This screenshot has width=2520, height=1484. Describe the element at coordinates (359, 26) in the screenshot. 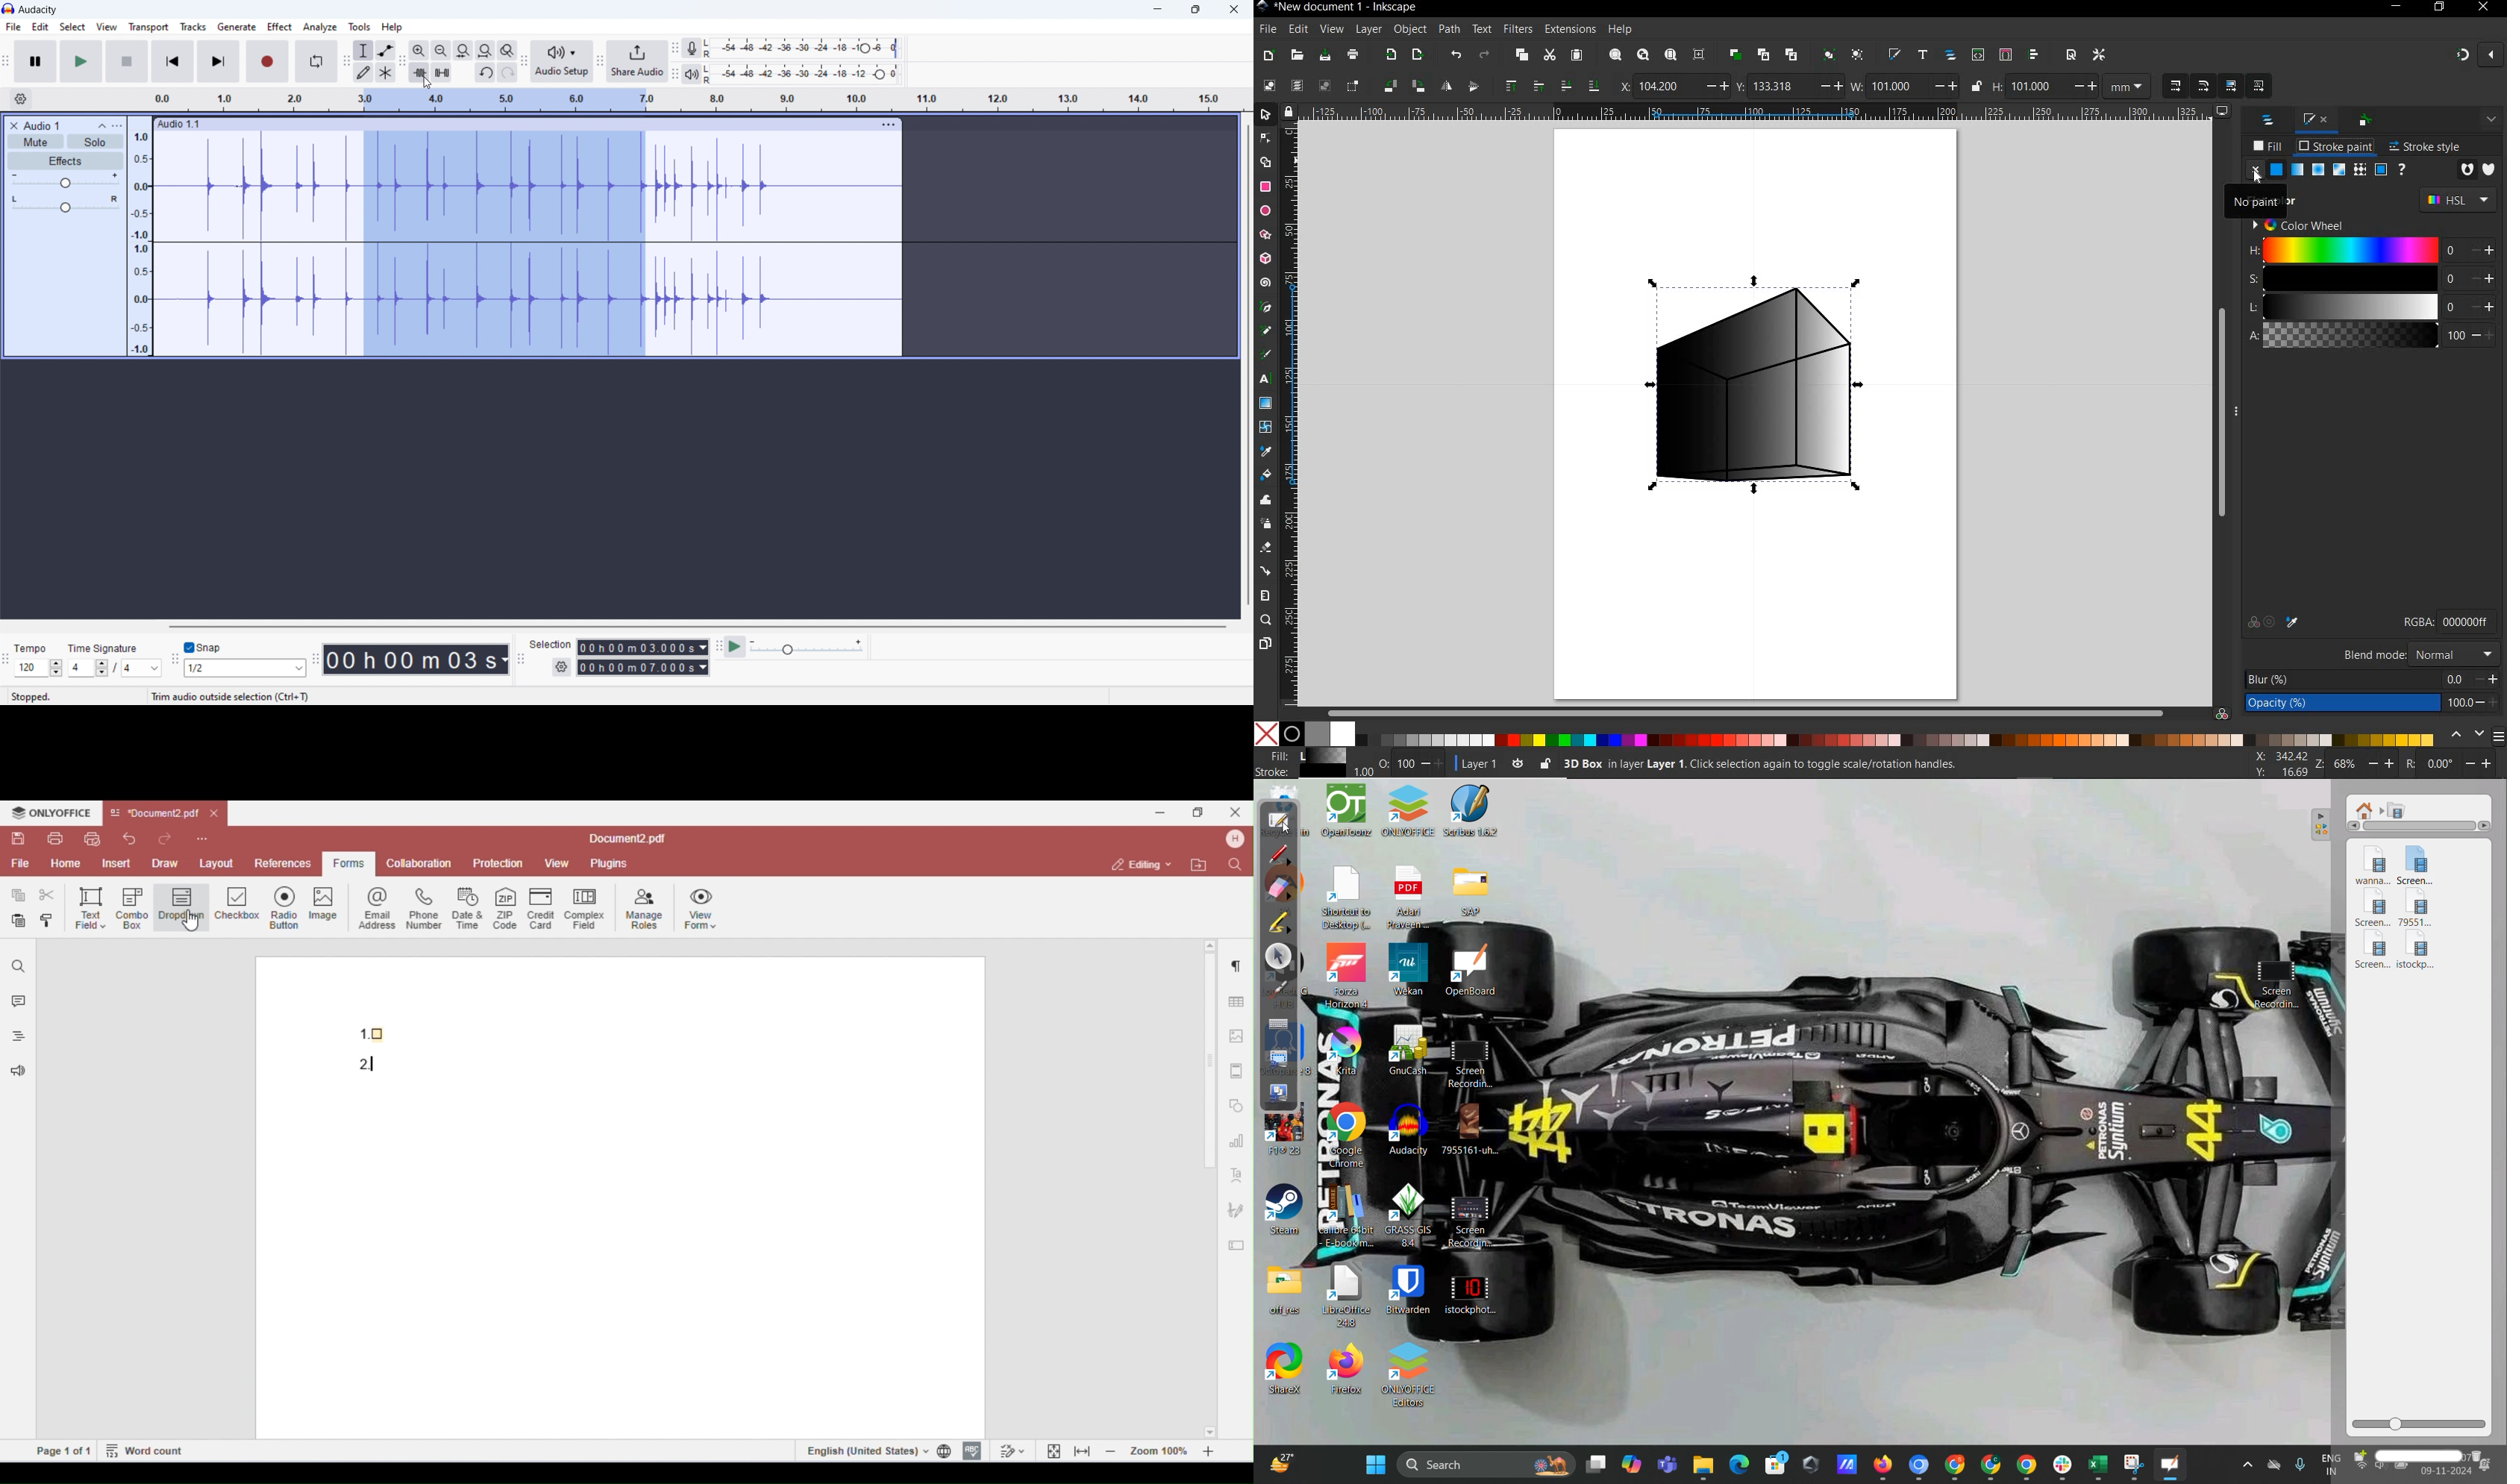

I see `tools` at that location.